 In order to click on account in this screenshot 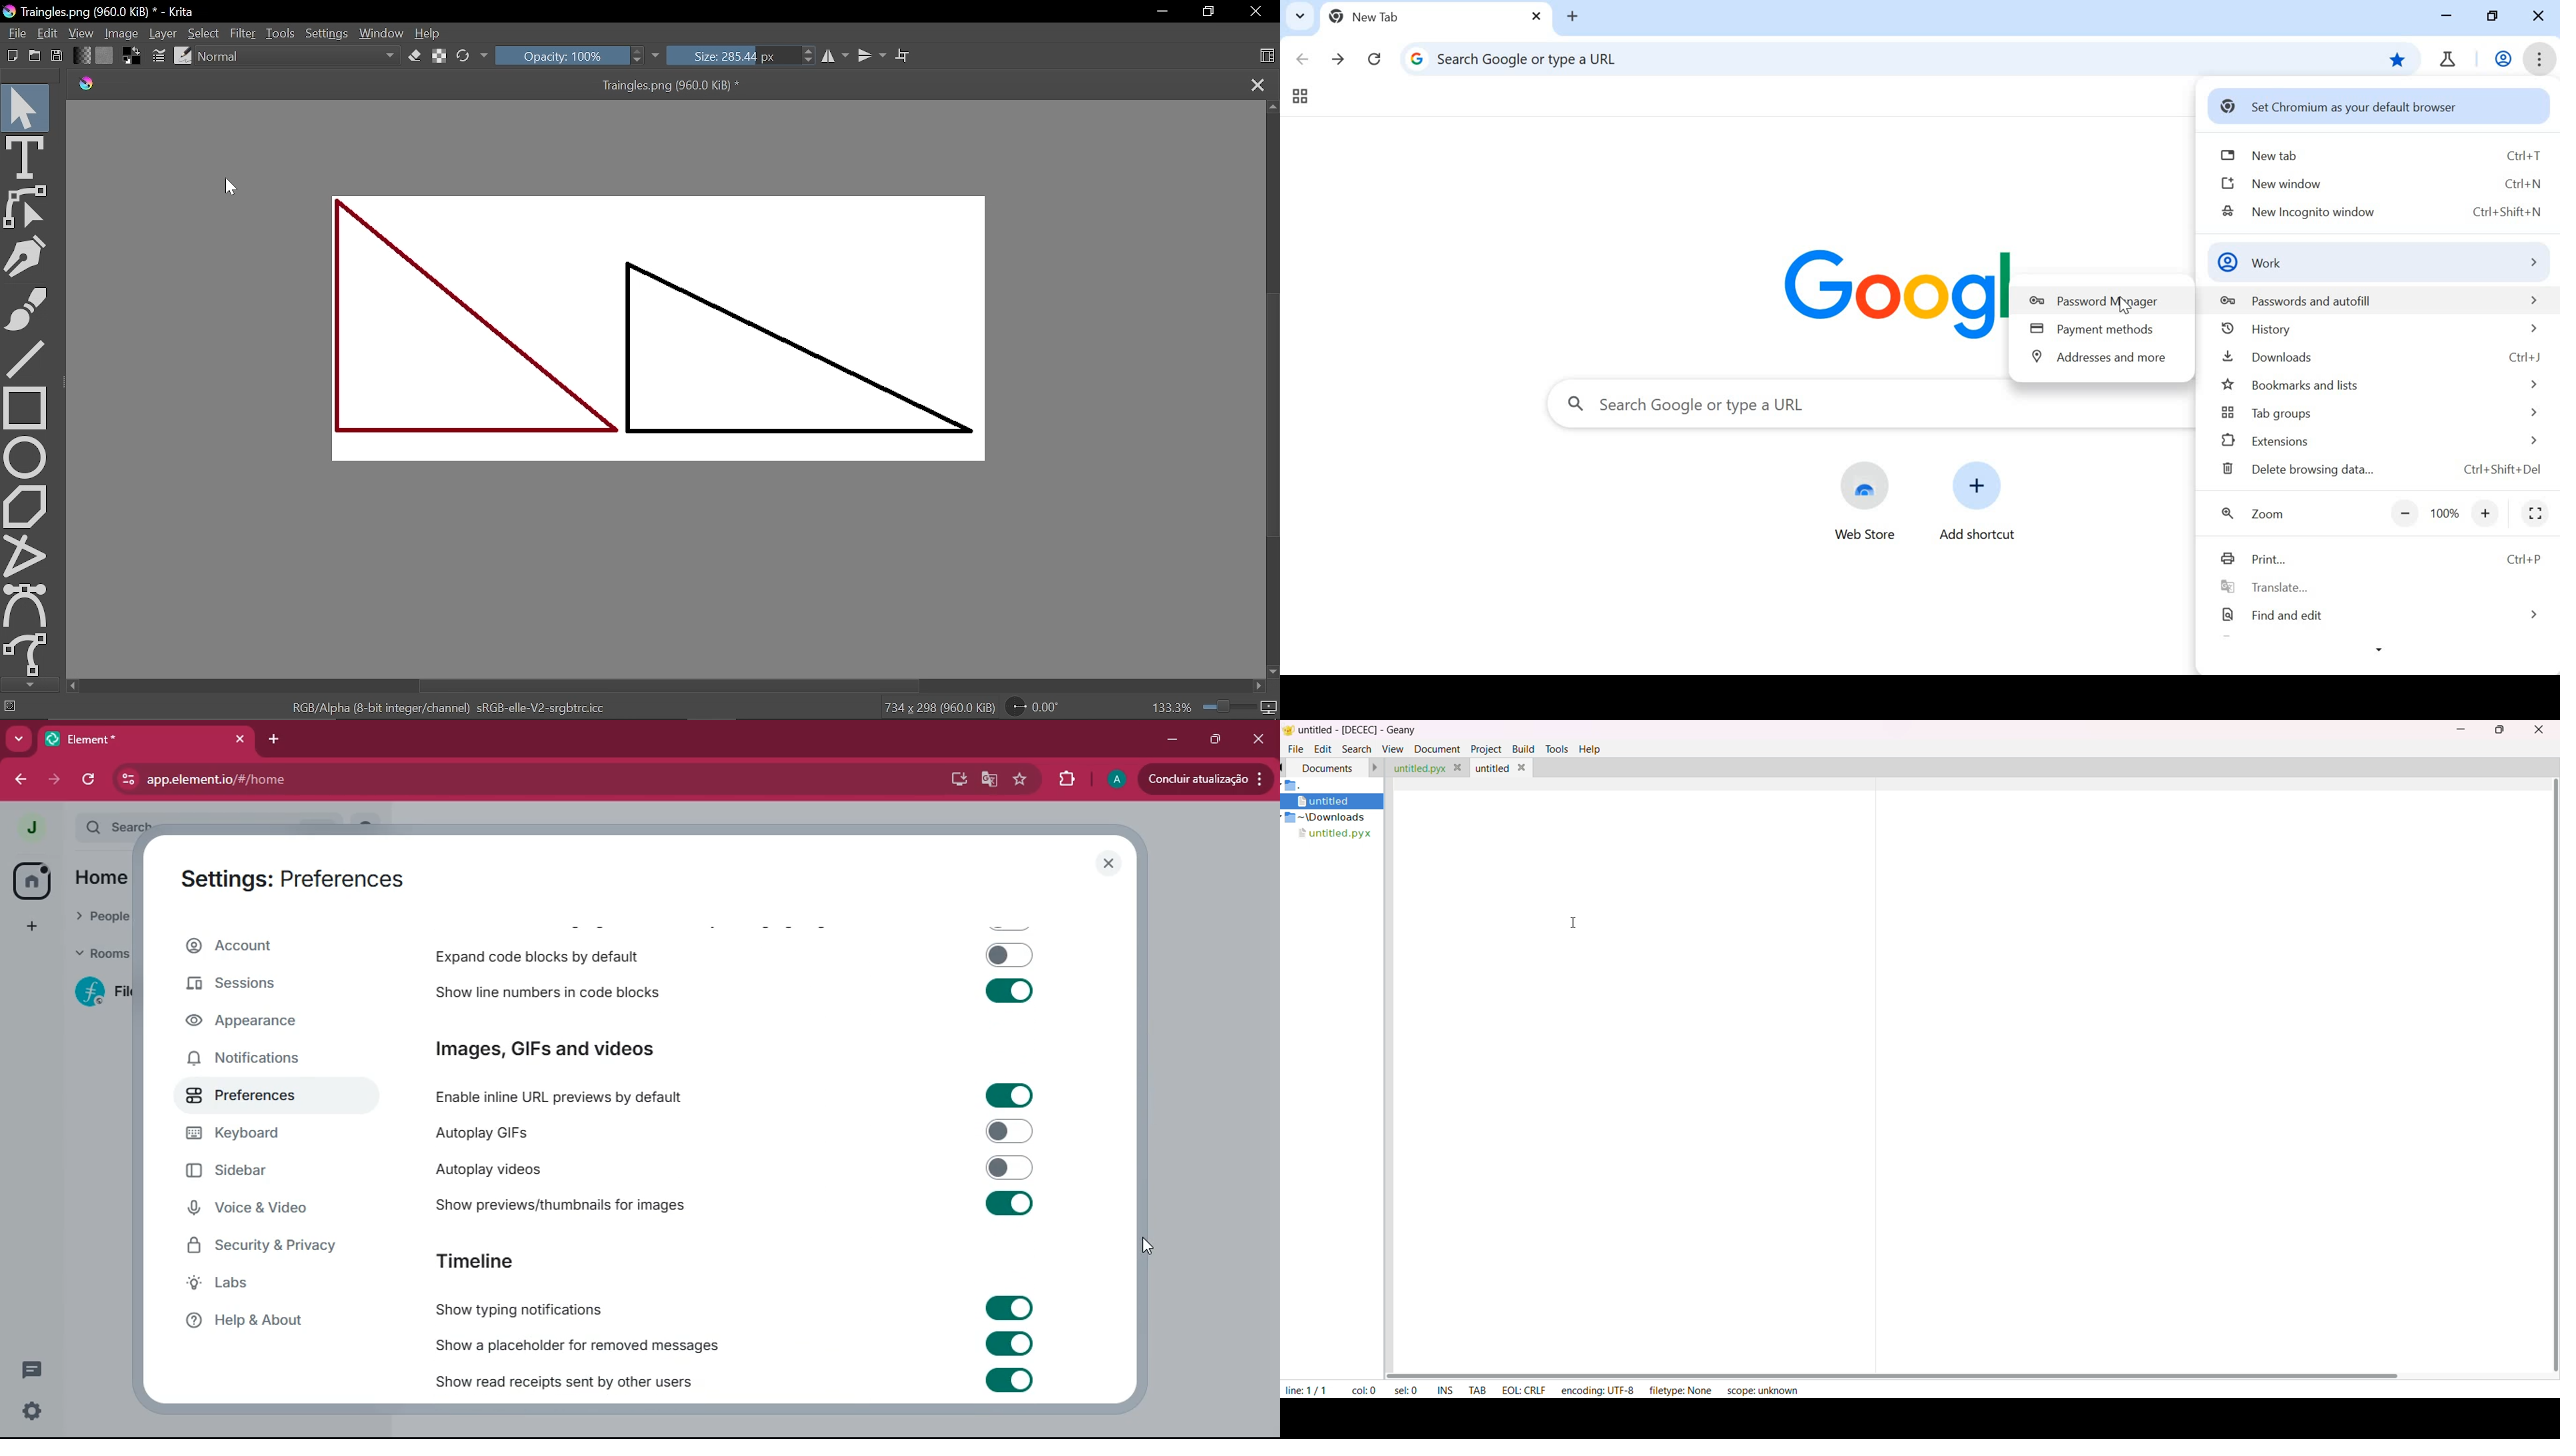, I will do `click(274, 945)`.